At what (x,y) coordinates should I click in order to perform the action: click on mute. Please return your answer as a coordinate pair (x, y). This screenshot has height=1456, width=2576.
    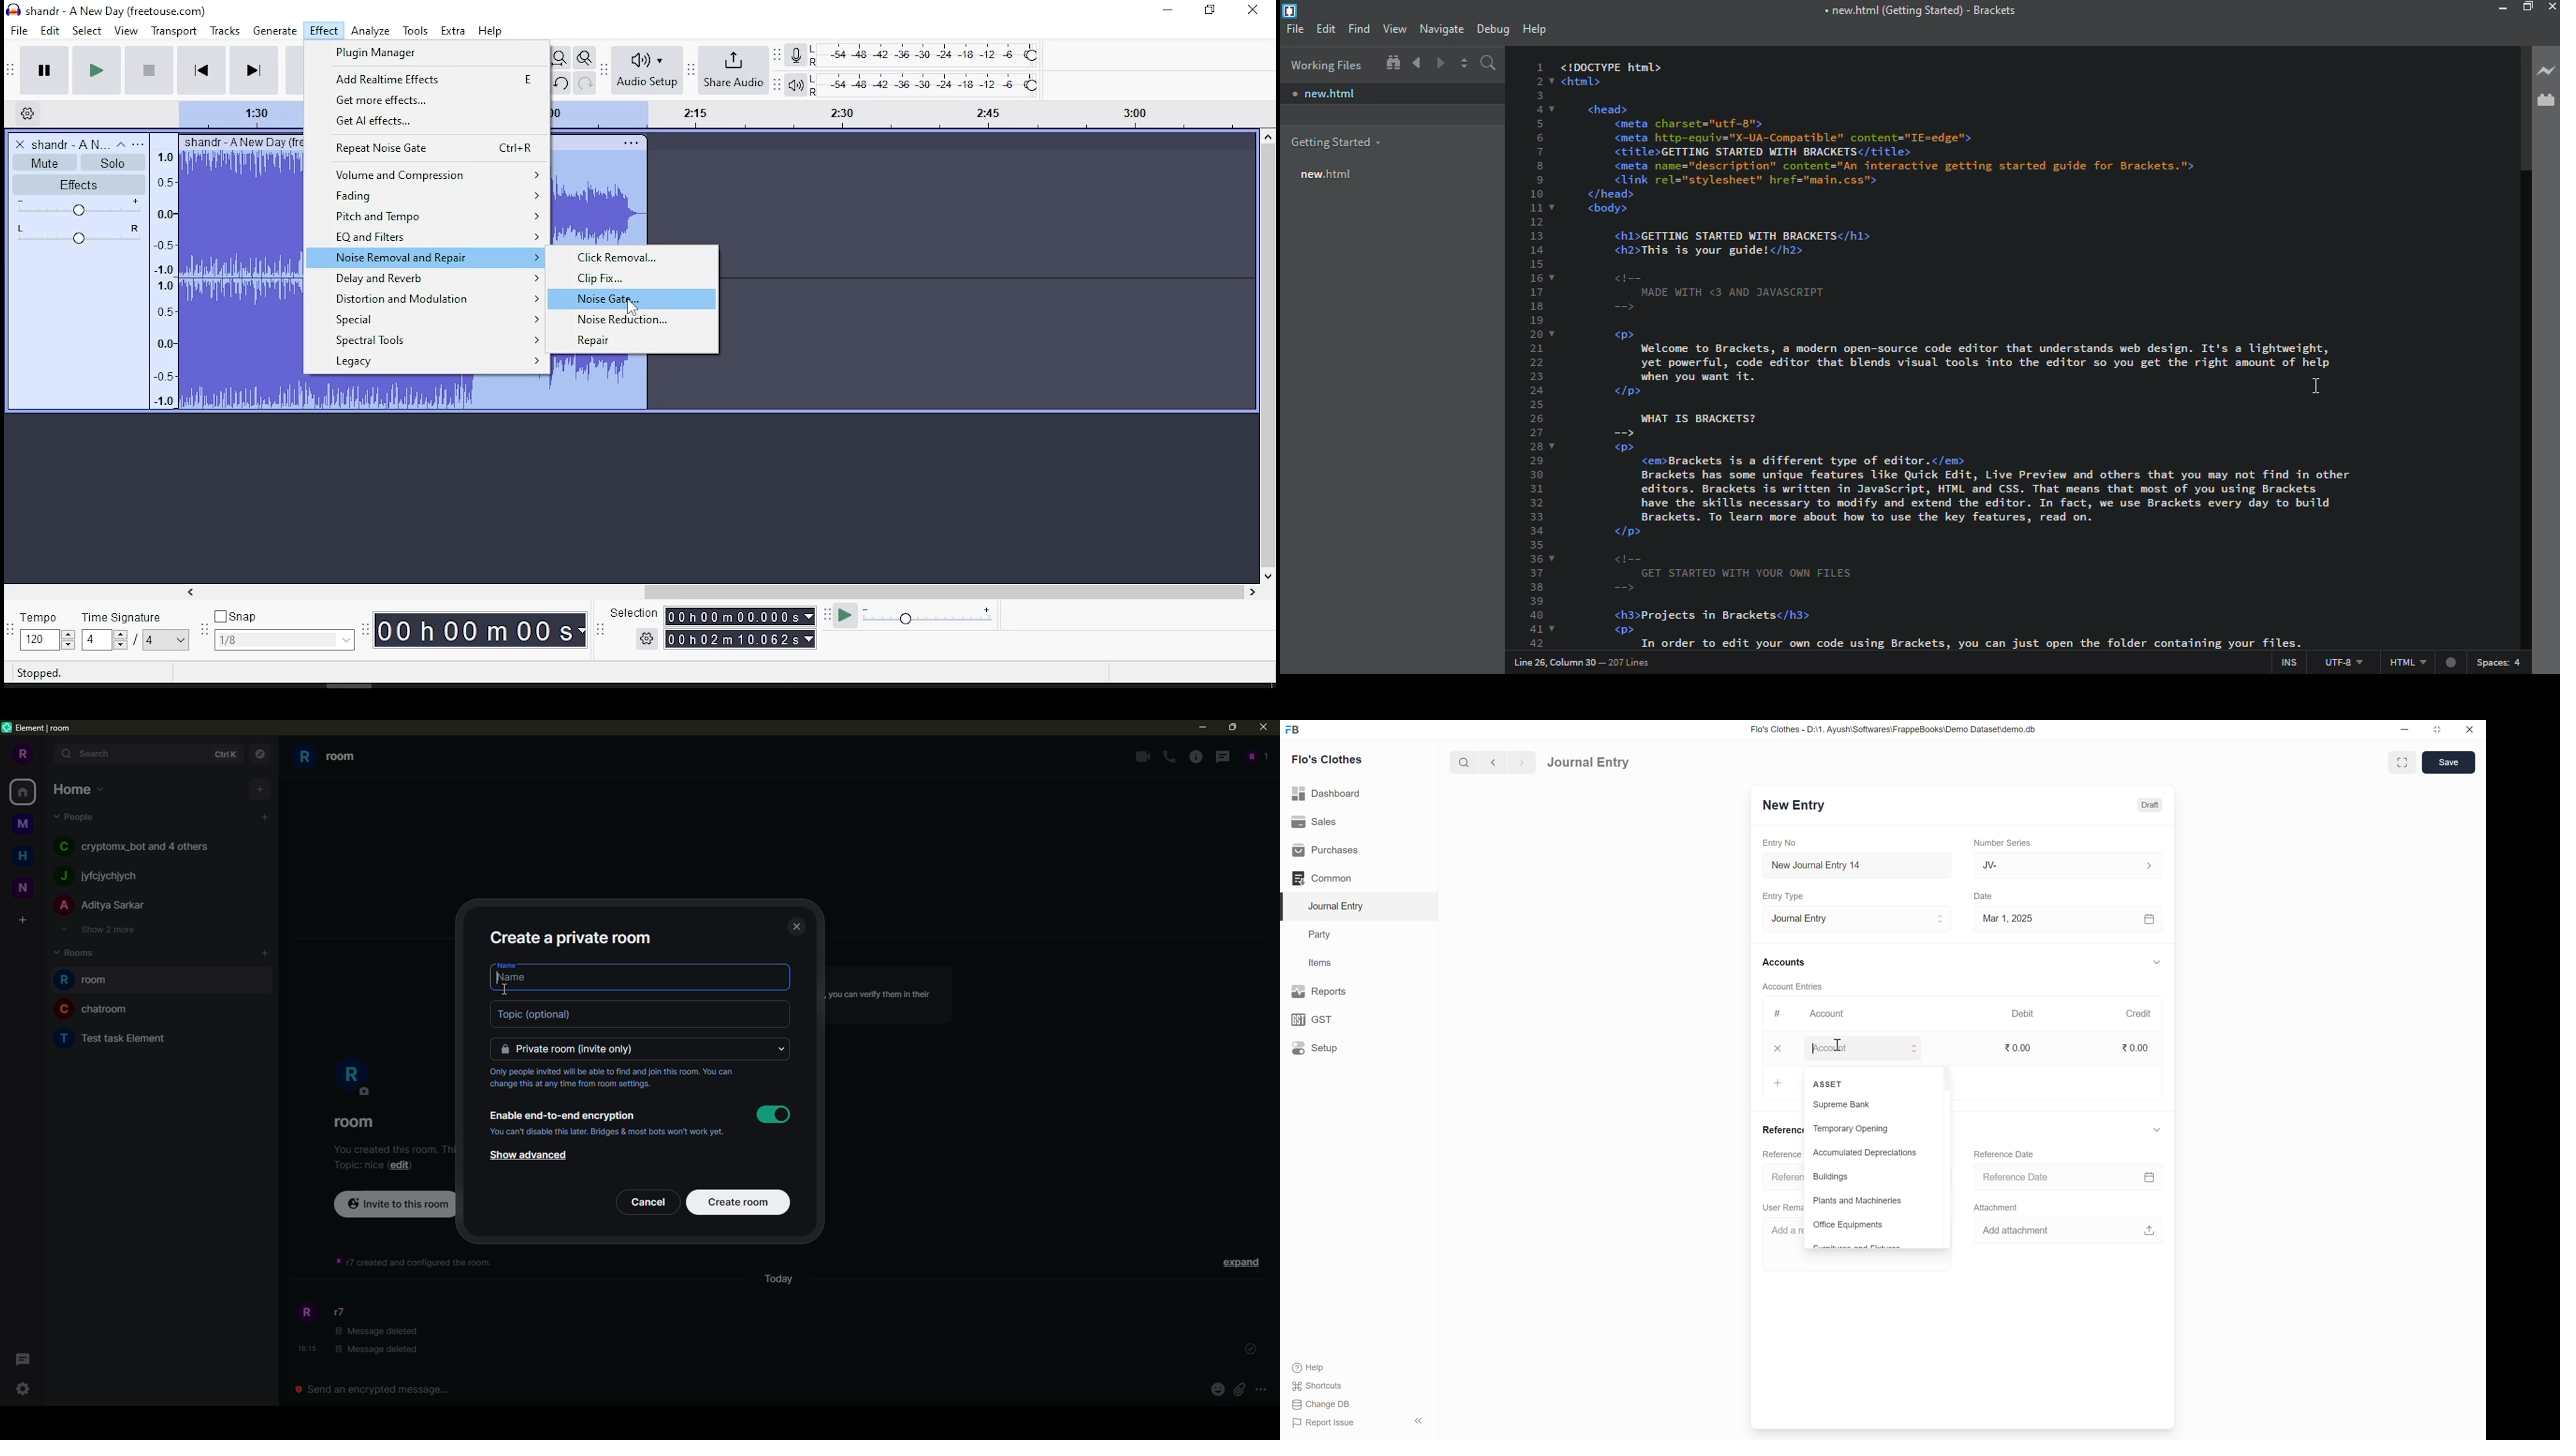
    Looking at the image, I should click on (46, 162).